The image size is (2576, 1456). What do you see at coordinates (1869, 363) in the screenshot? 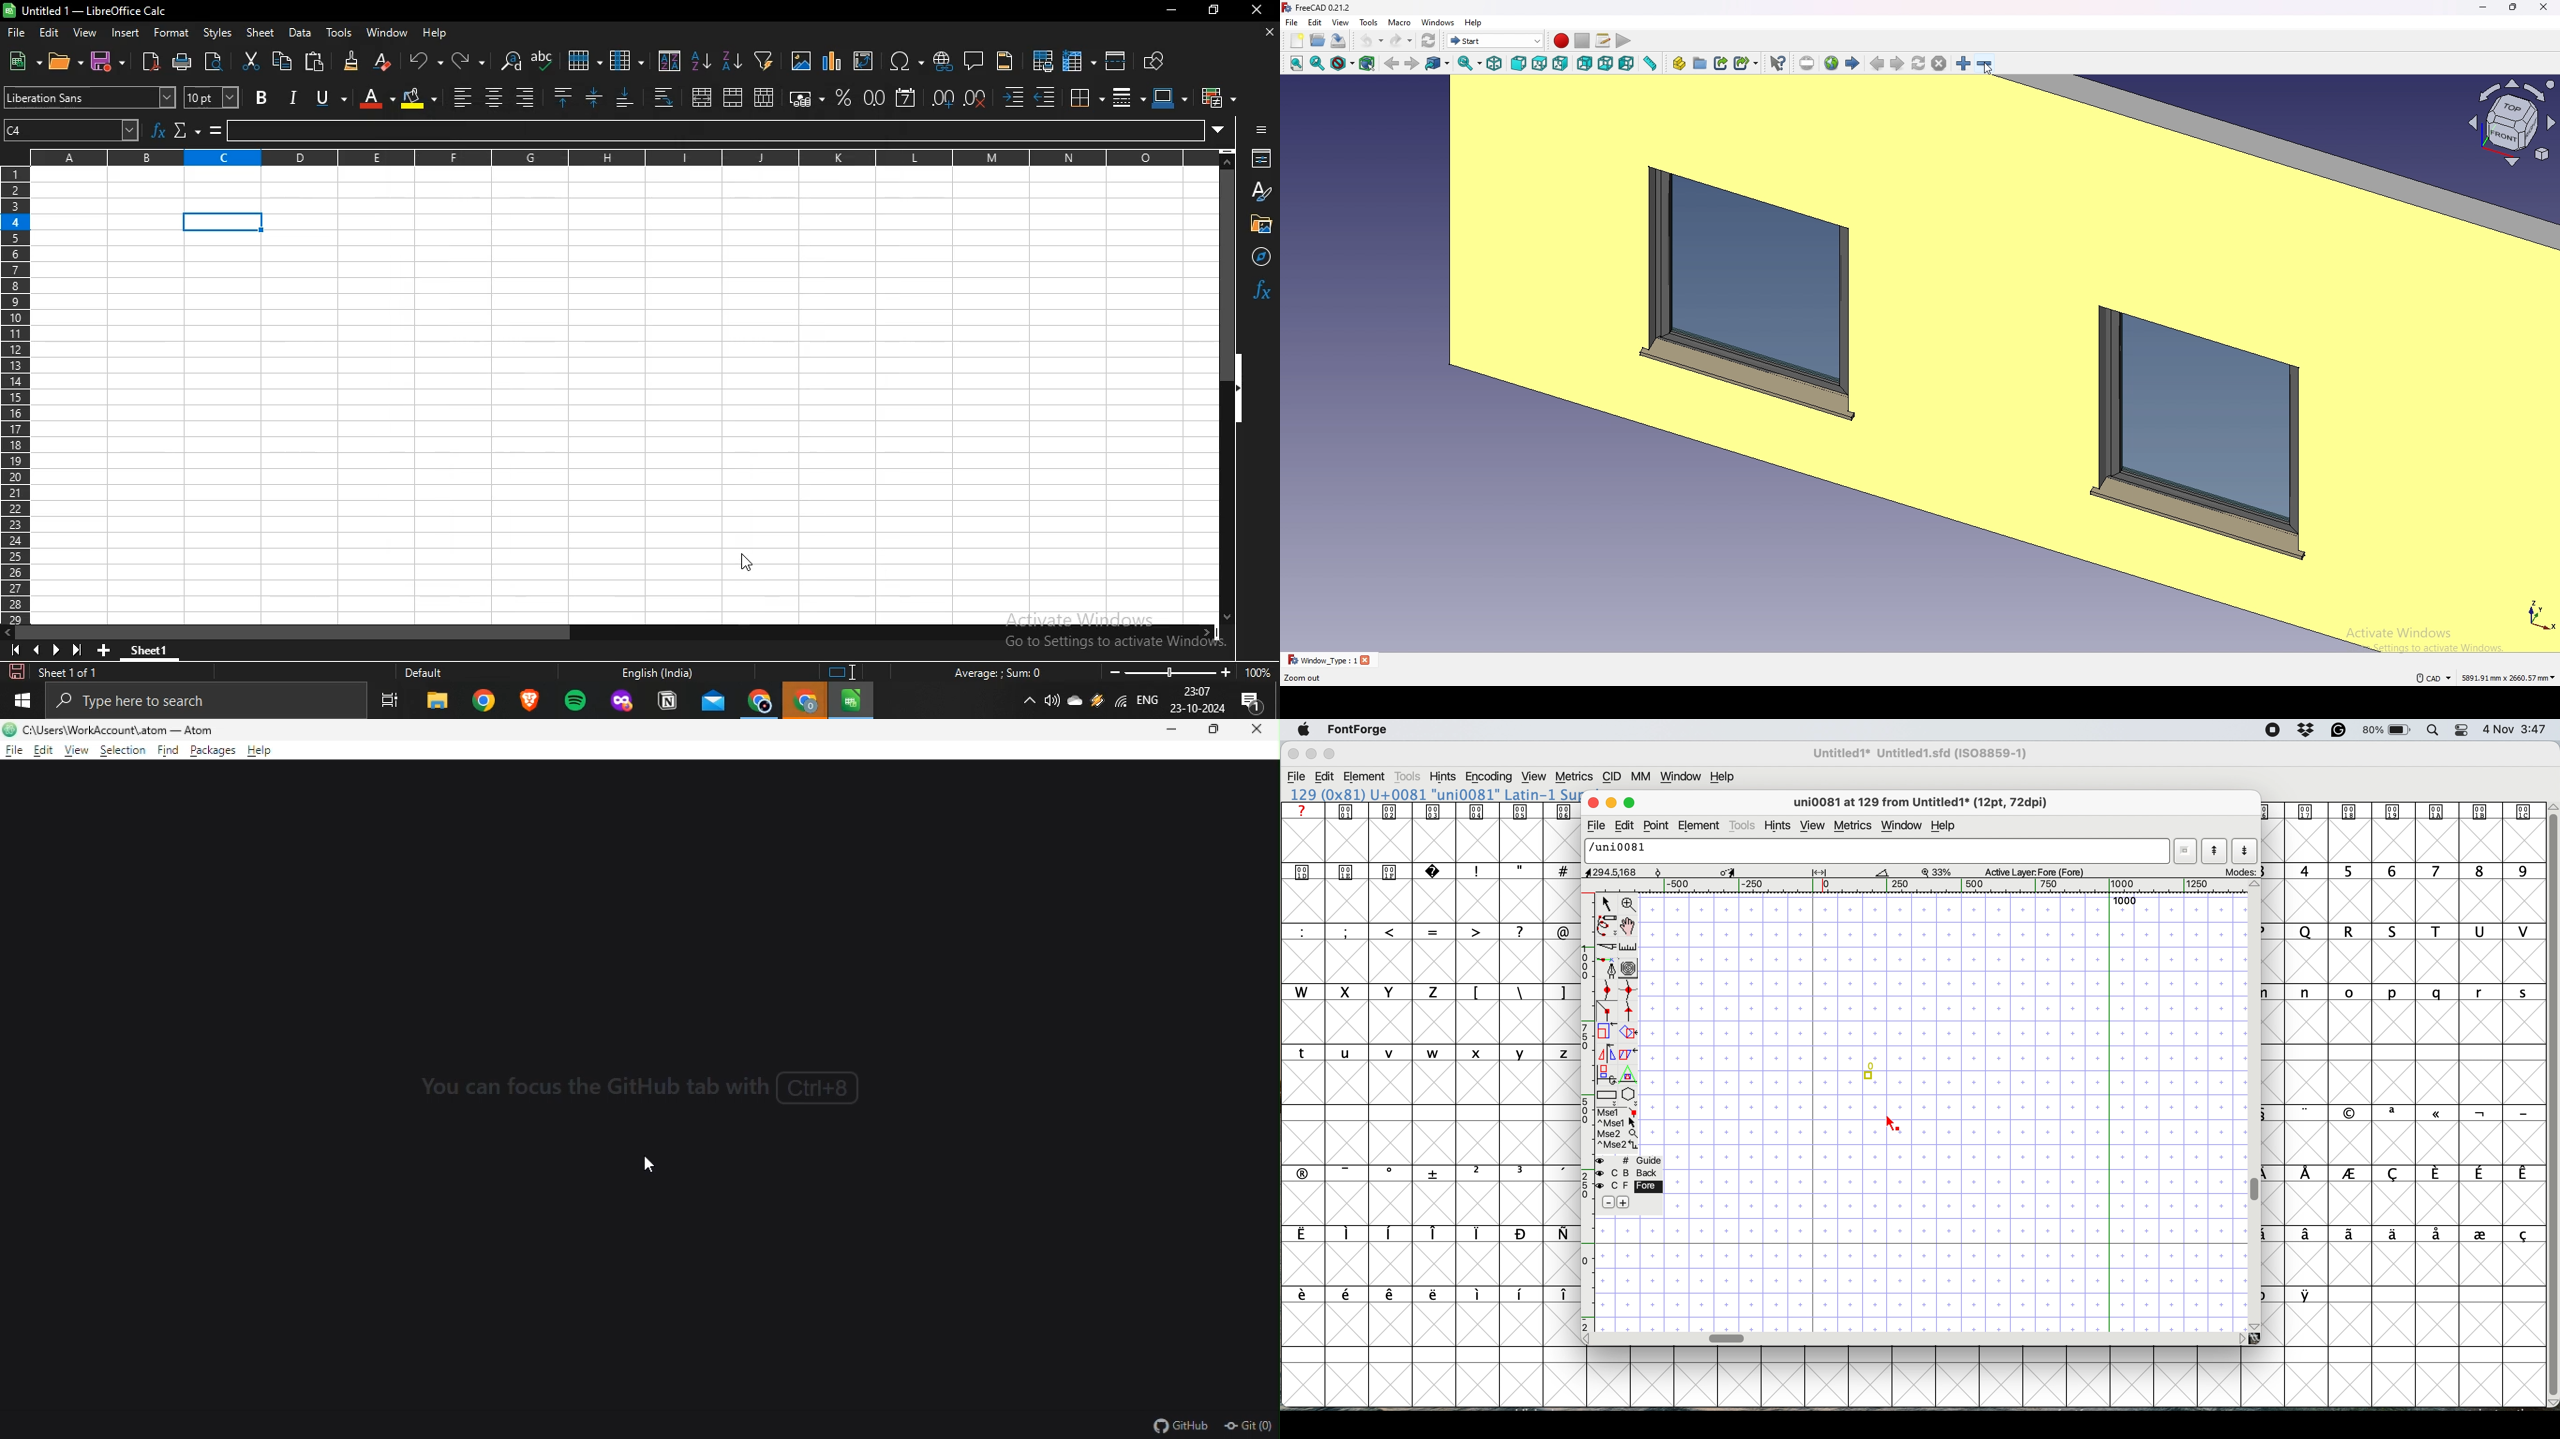
I see `workspace` at bounding box center [1869, 363].